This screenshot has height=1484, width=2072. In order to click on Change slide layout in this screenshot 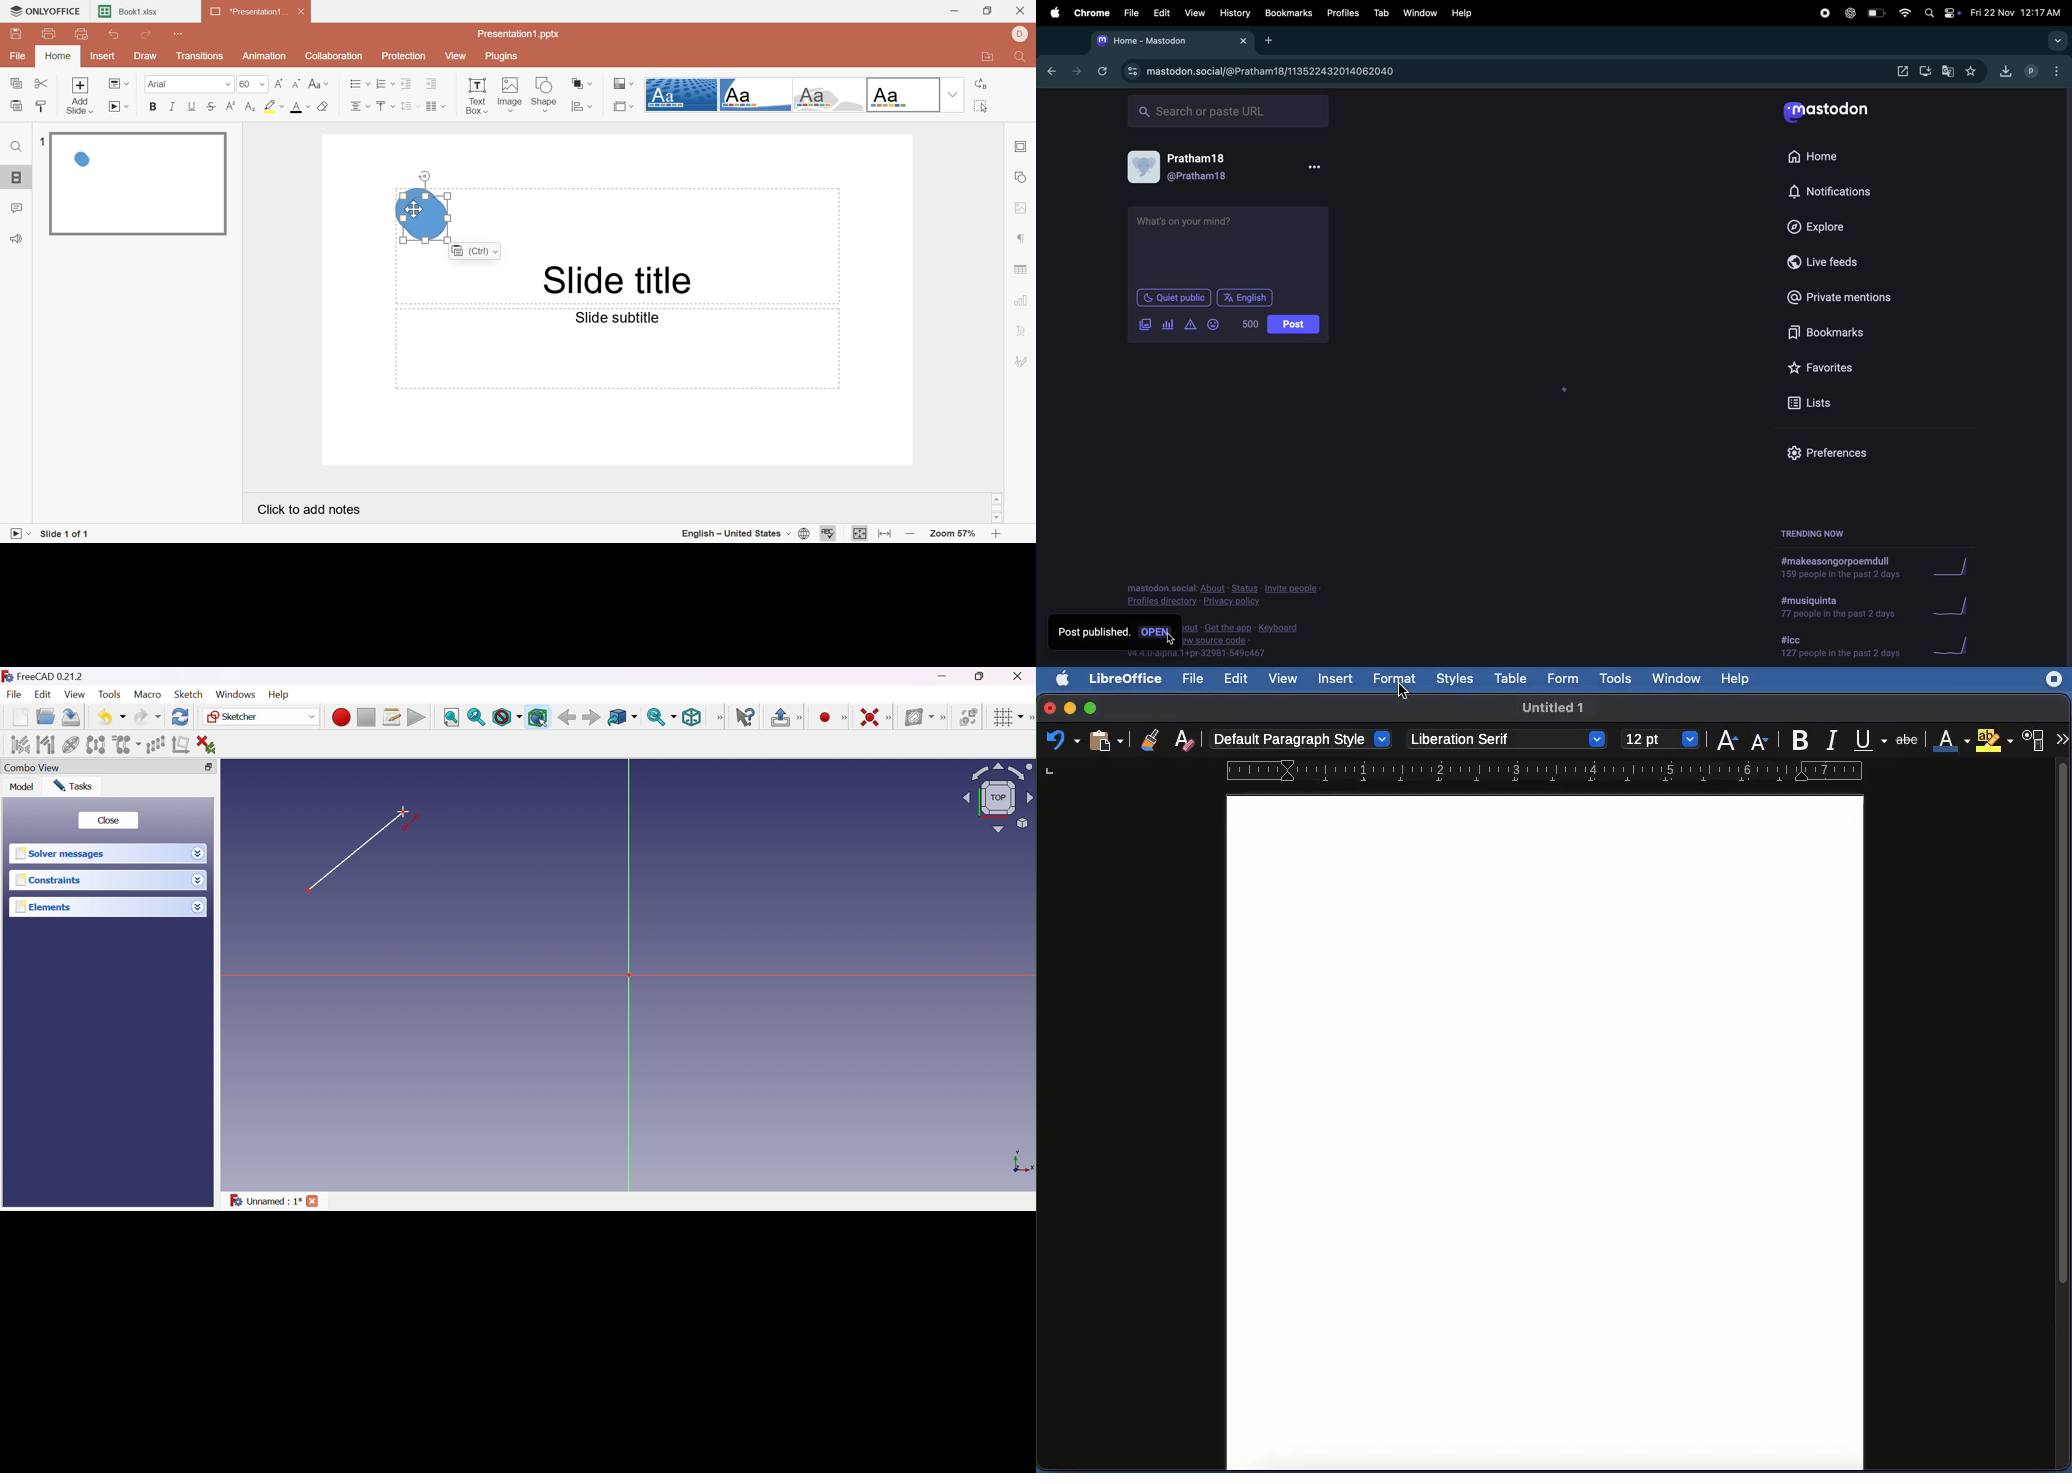, I will do `click(118, 83)`.